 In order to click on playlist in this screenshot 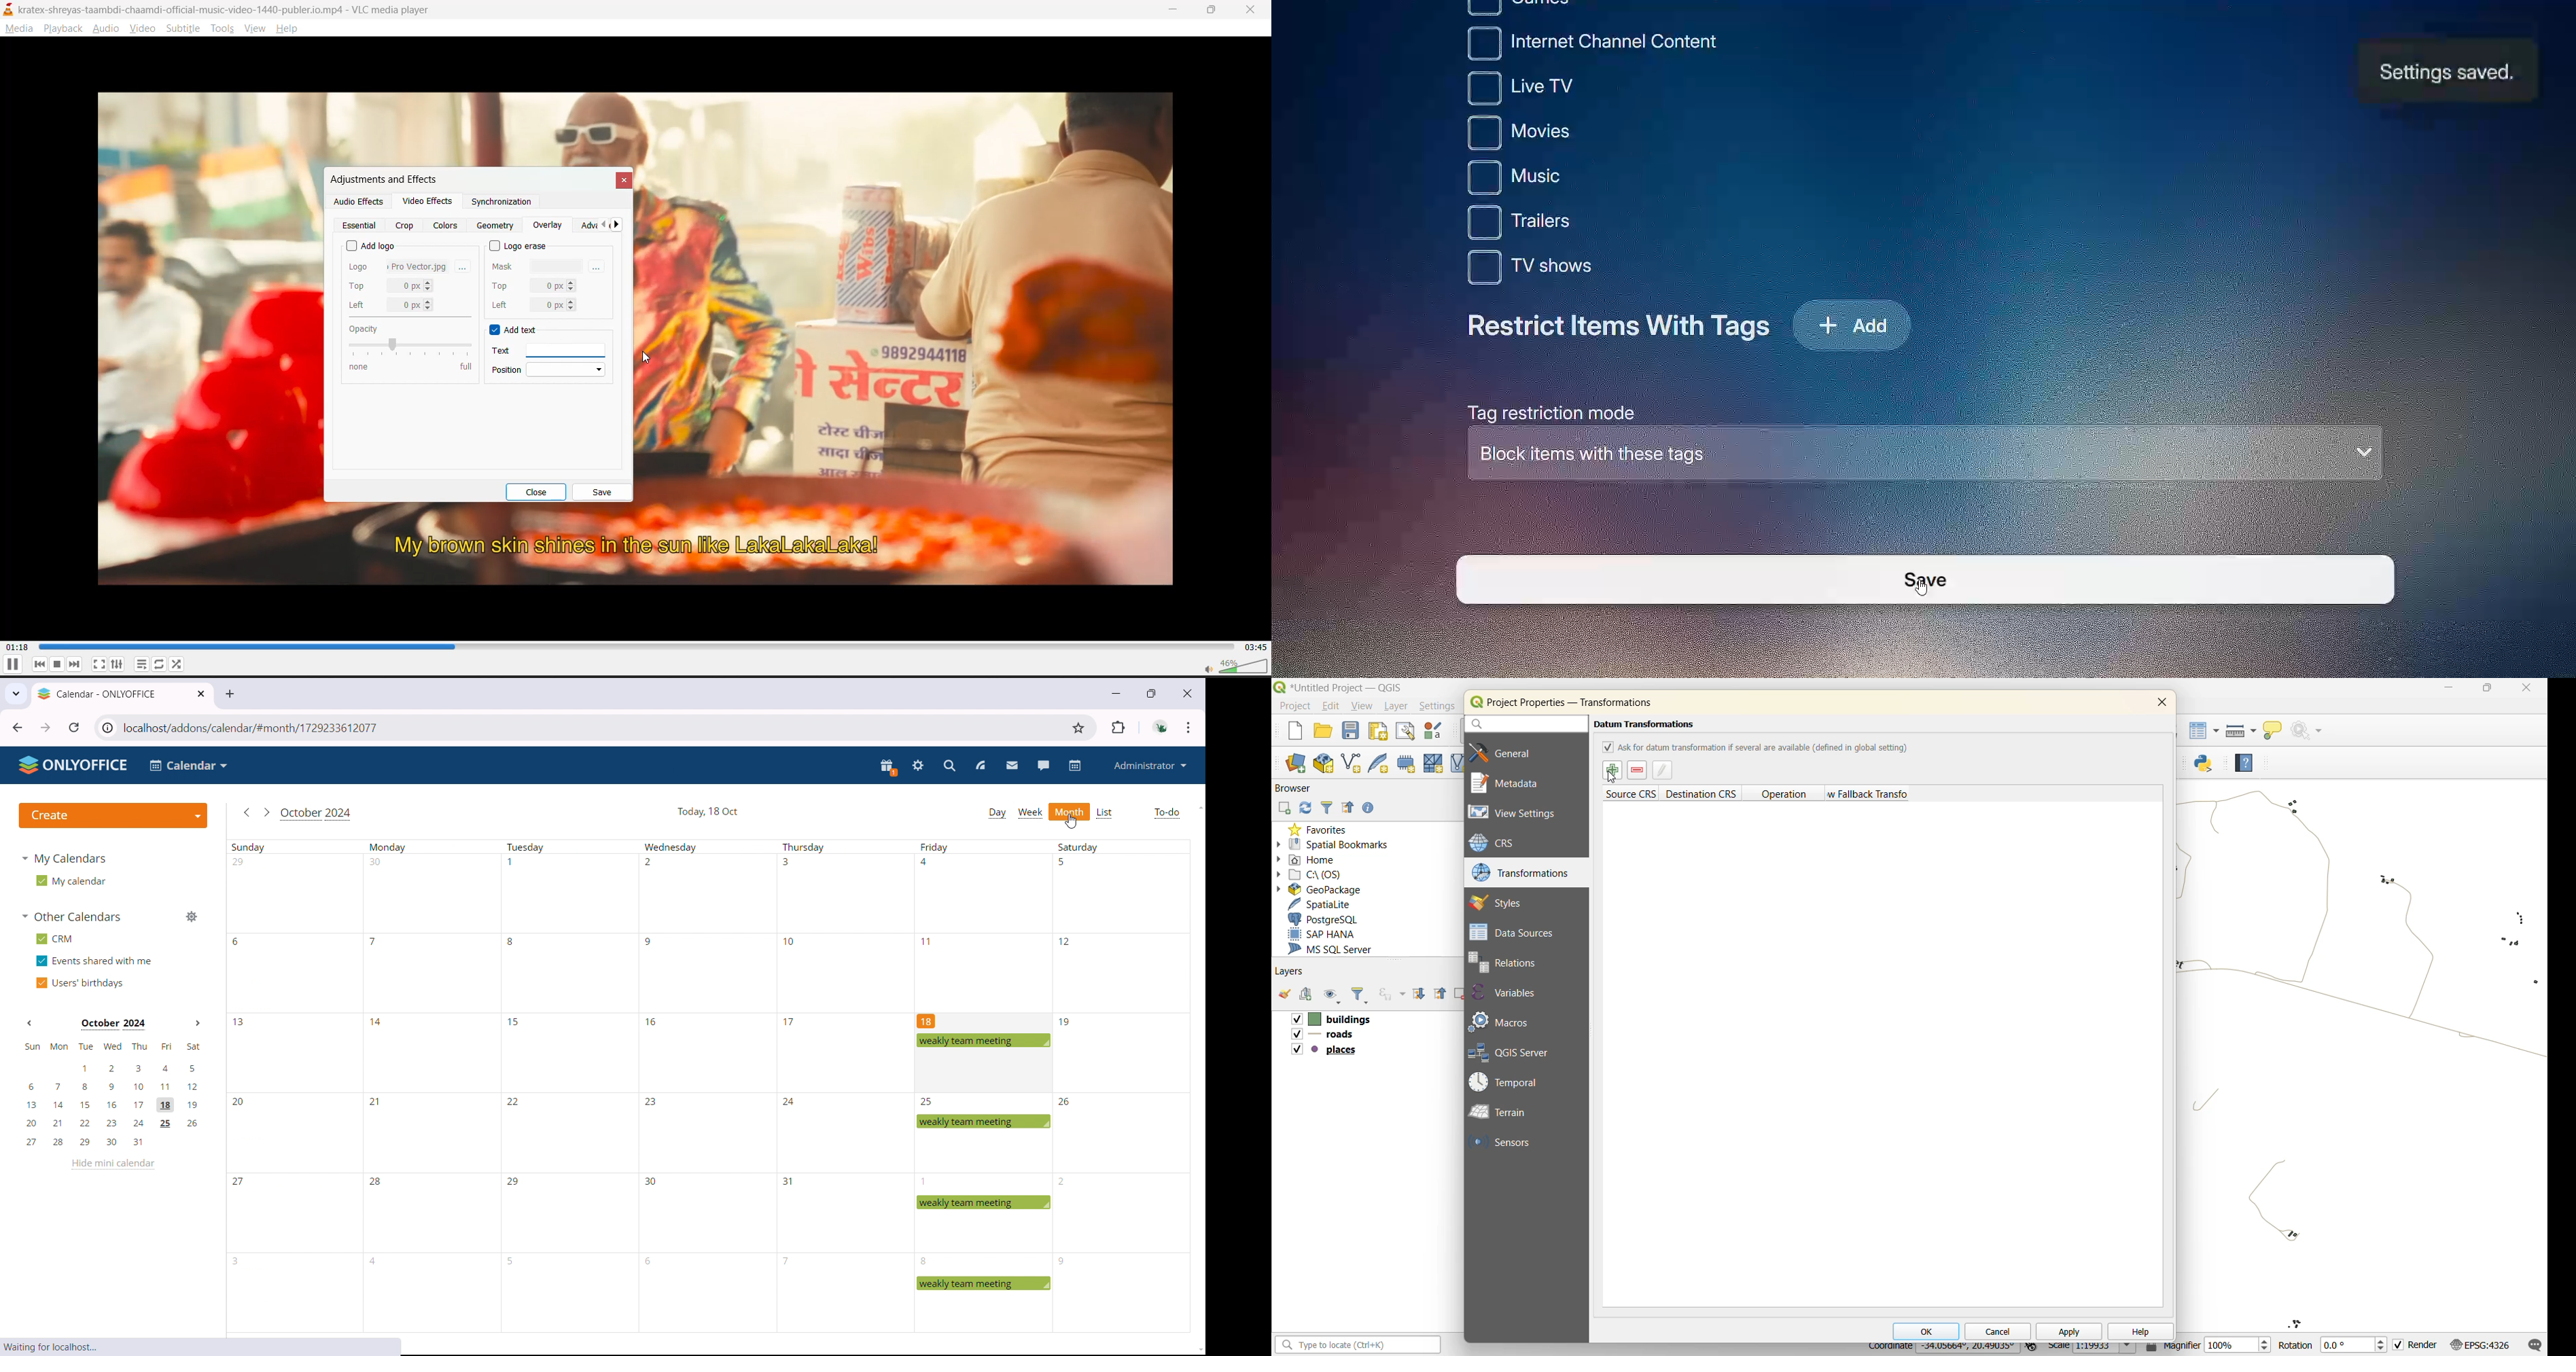, I will do `click(140, 665)`.